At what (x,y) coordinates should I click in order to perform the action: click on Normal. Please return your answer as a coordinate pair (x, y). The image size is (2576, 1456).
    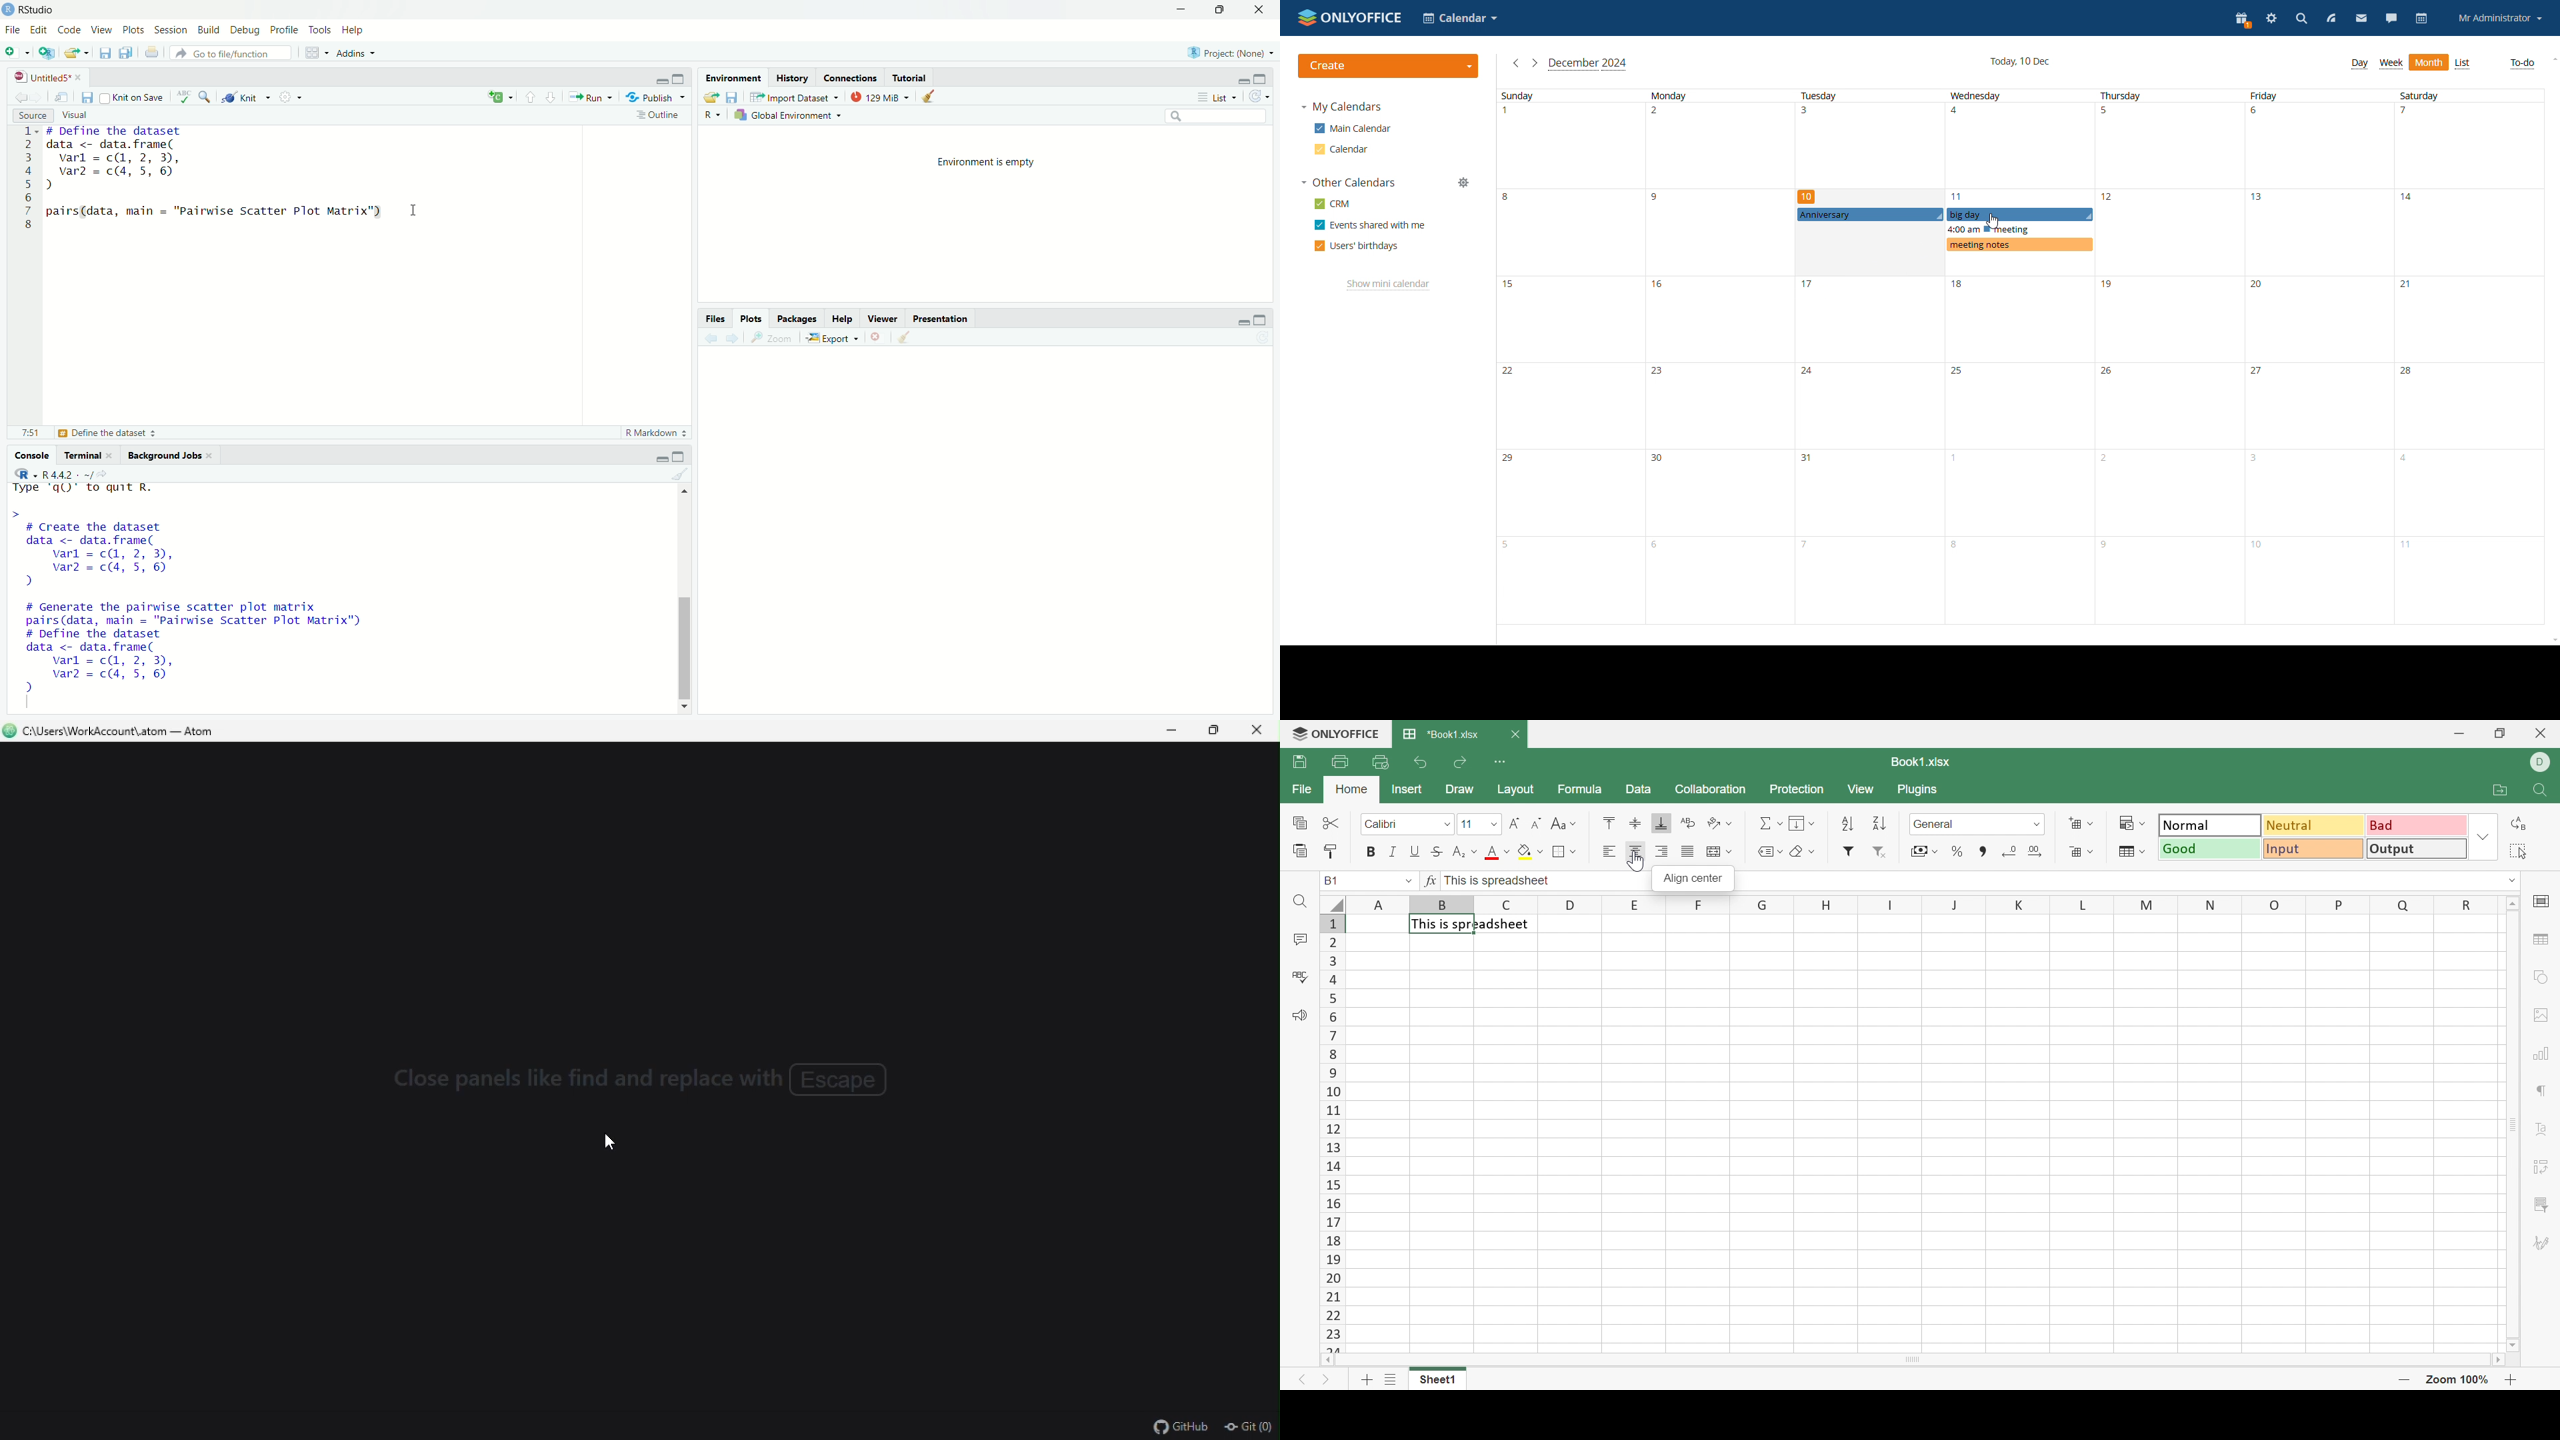
    Looking at the image, I should click on (2211, 825).